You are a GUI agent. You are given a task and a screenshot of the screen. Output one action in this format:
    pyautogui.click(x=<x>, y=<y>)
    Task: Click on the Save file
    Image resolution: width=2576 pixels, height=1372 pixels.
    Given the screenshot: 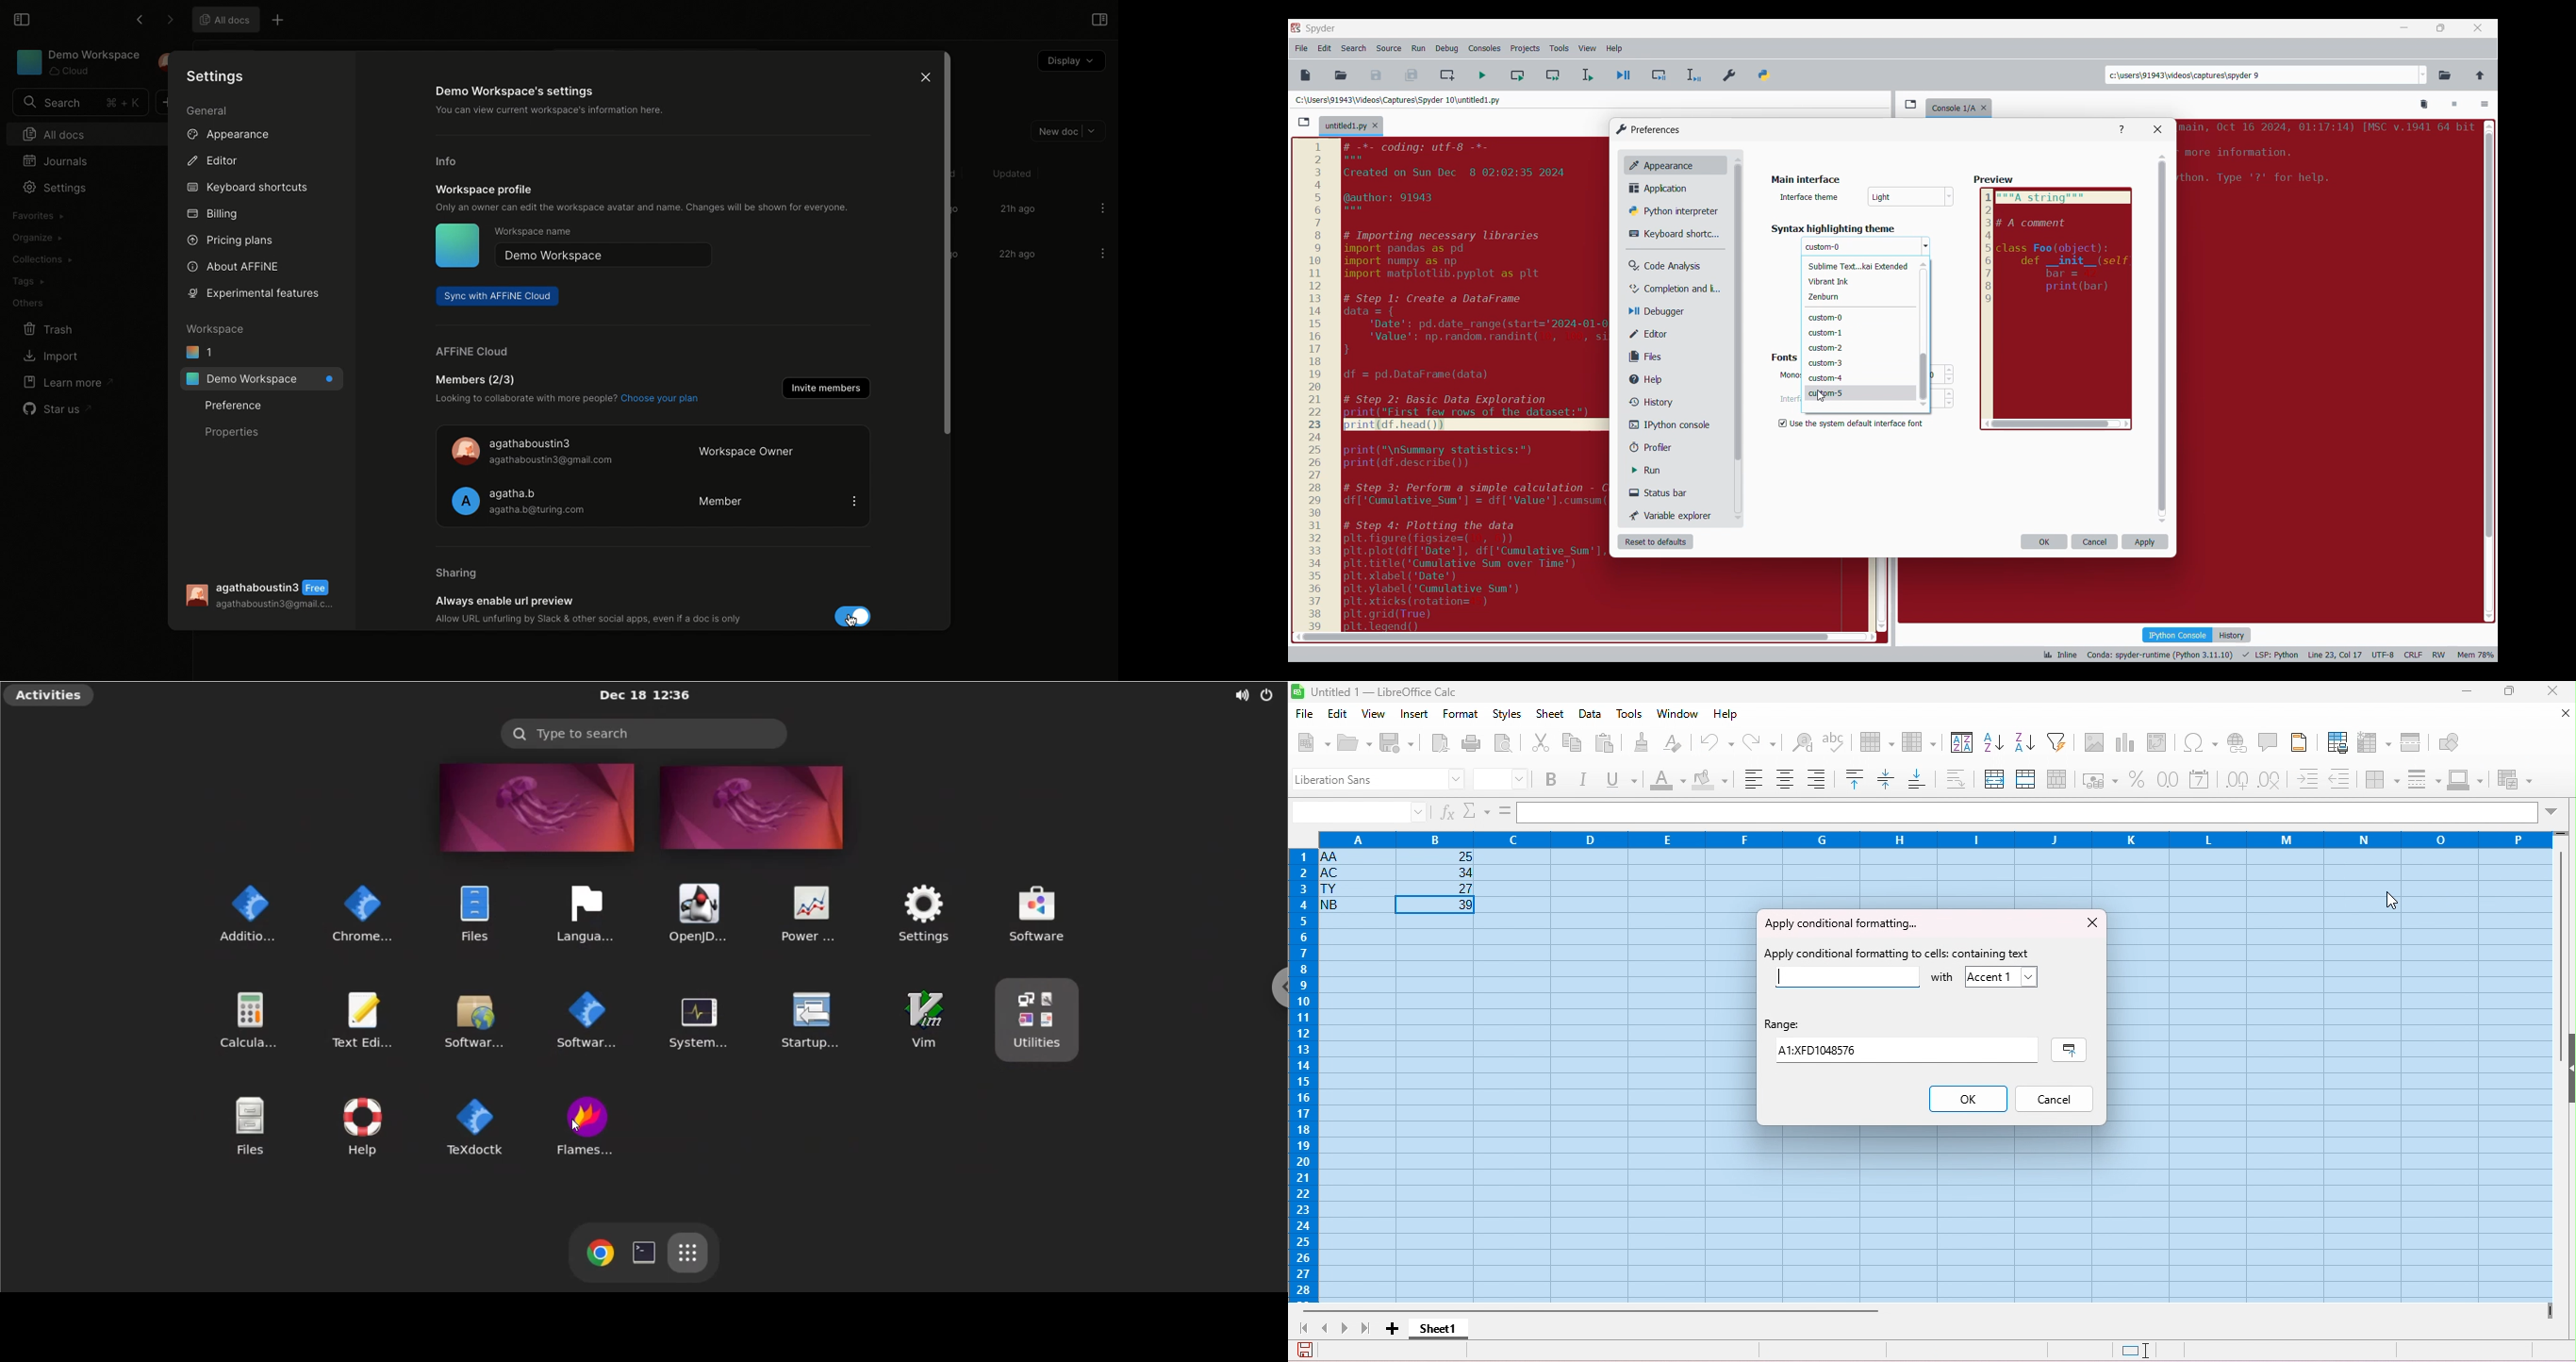 What is the action you would take?
    pyautogui.click(x=1377, y=75)
    